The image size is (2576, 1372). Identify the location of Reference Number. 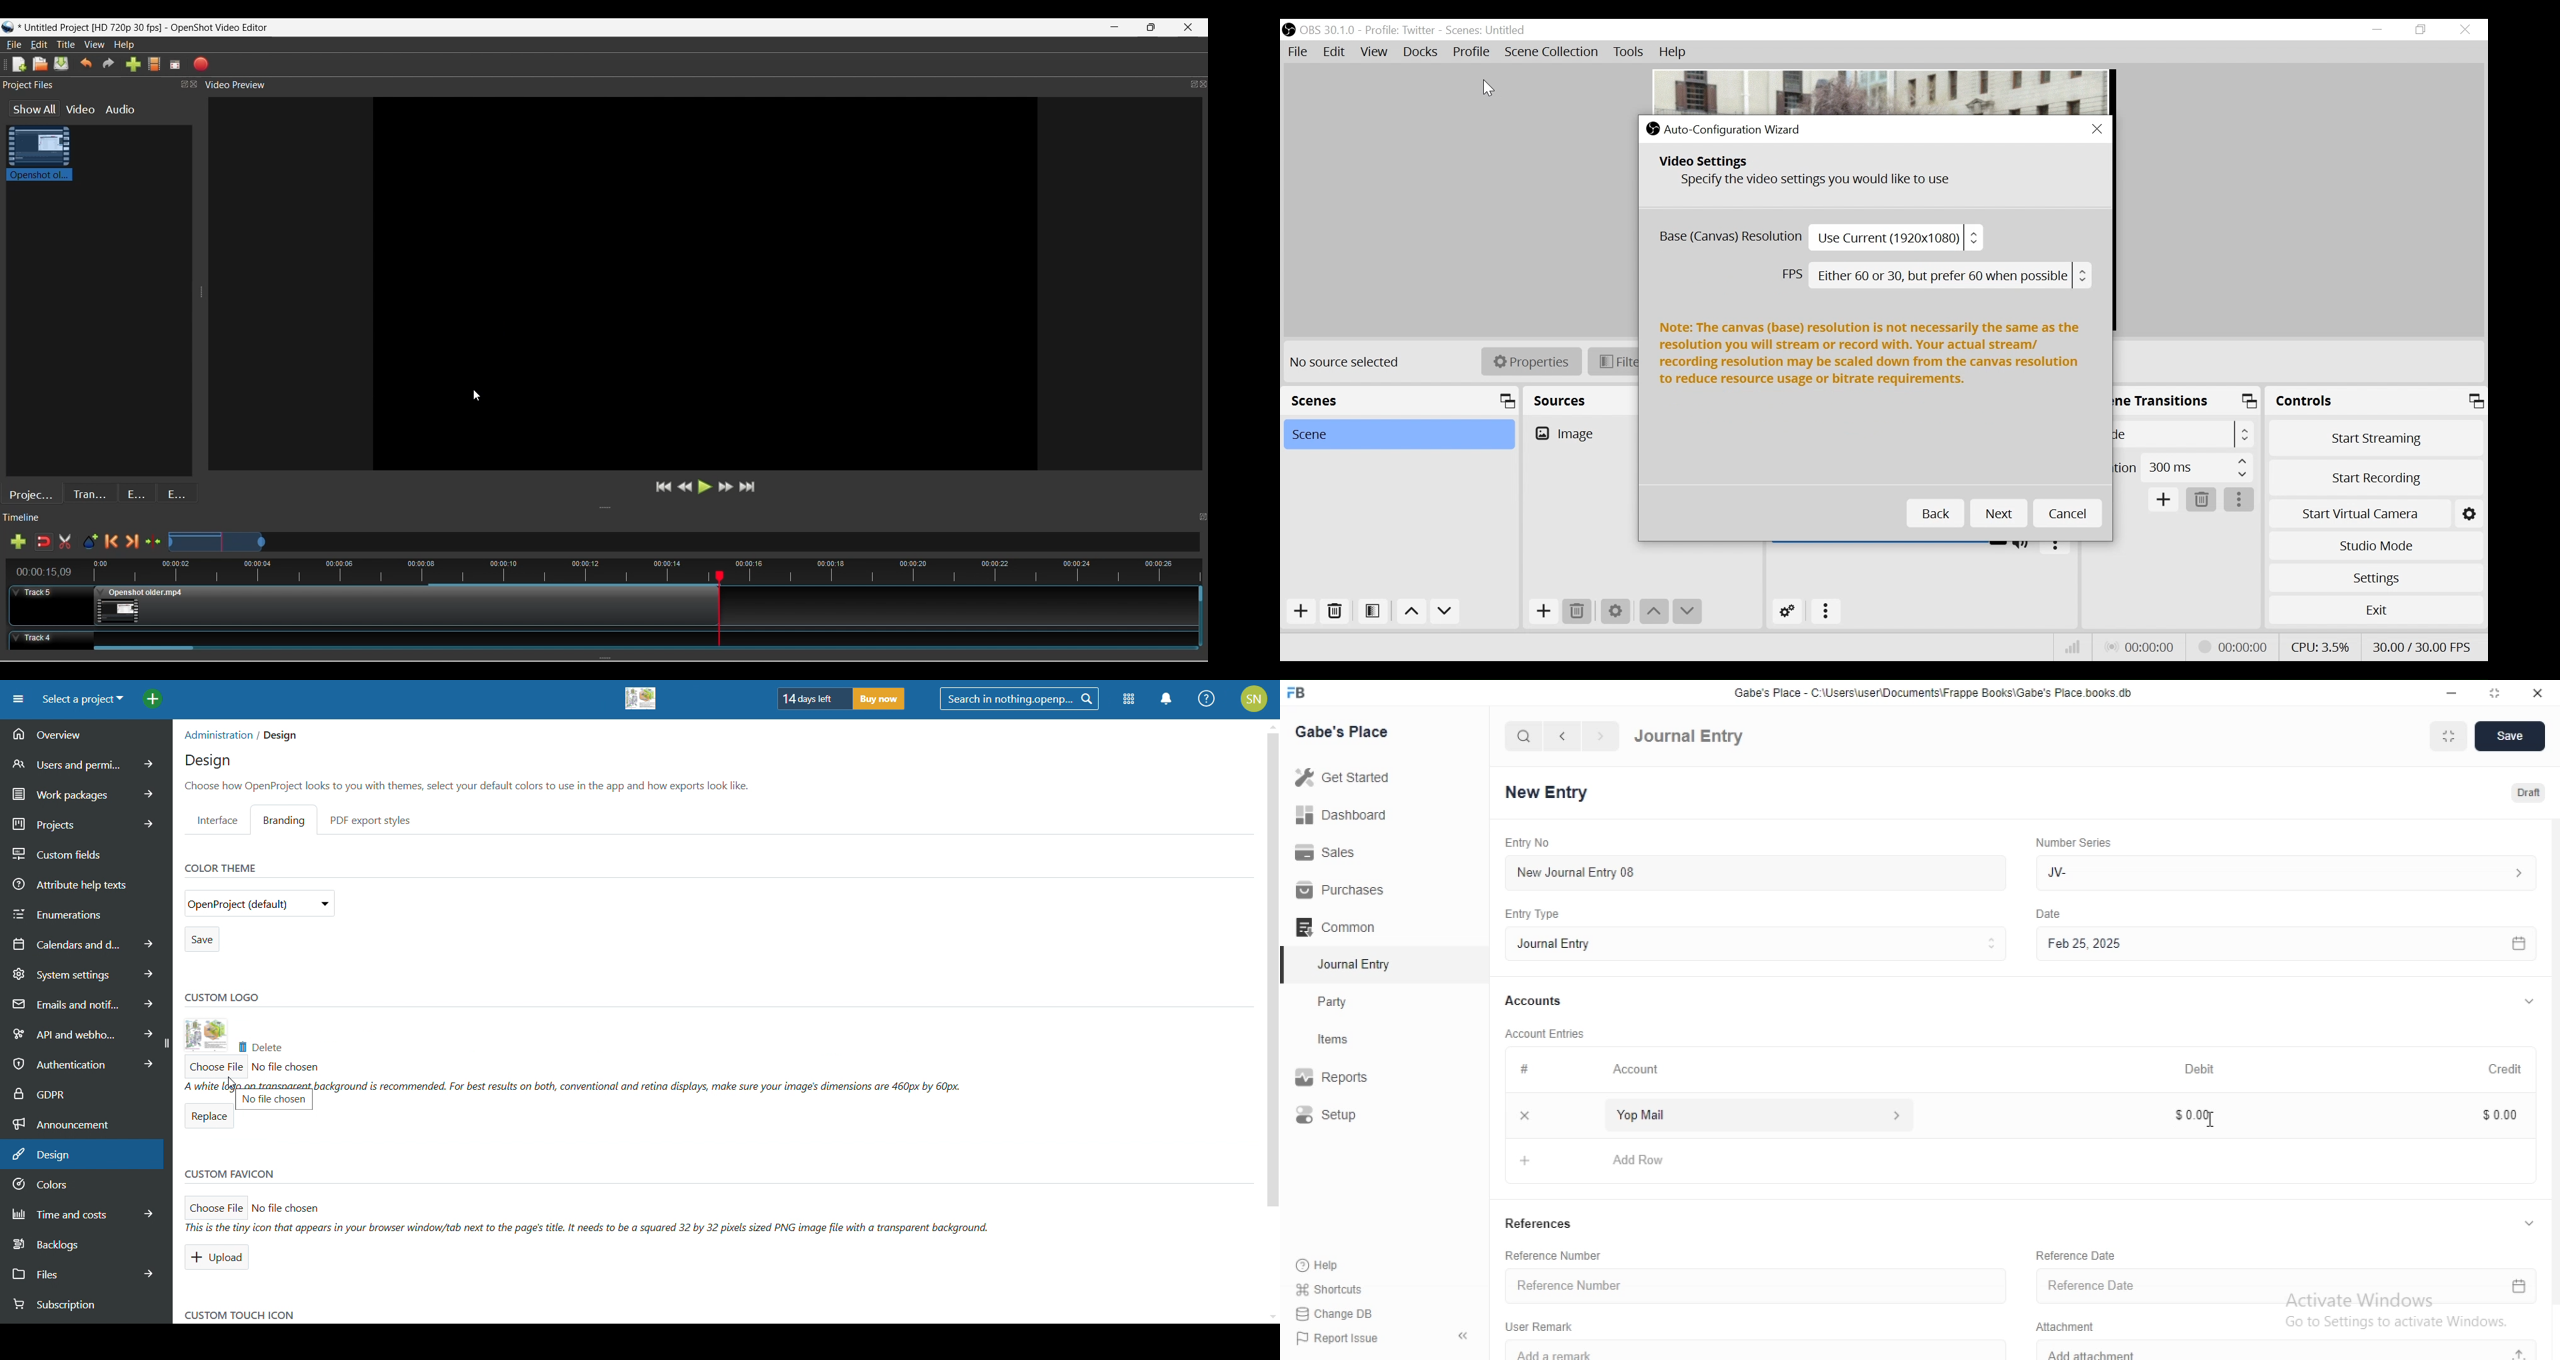
(1557, 1254).